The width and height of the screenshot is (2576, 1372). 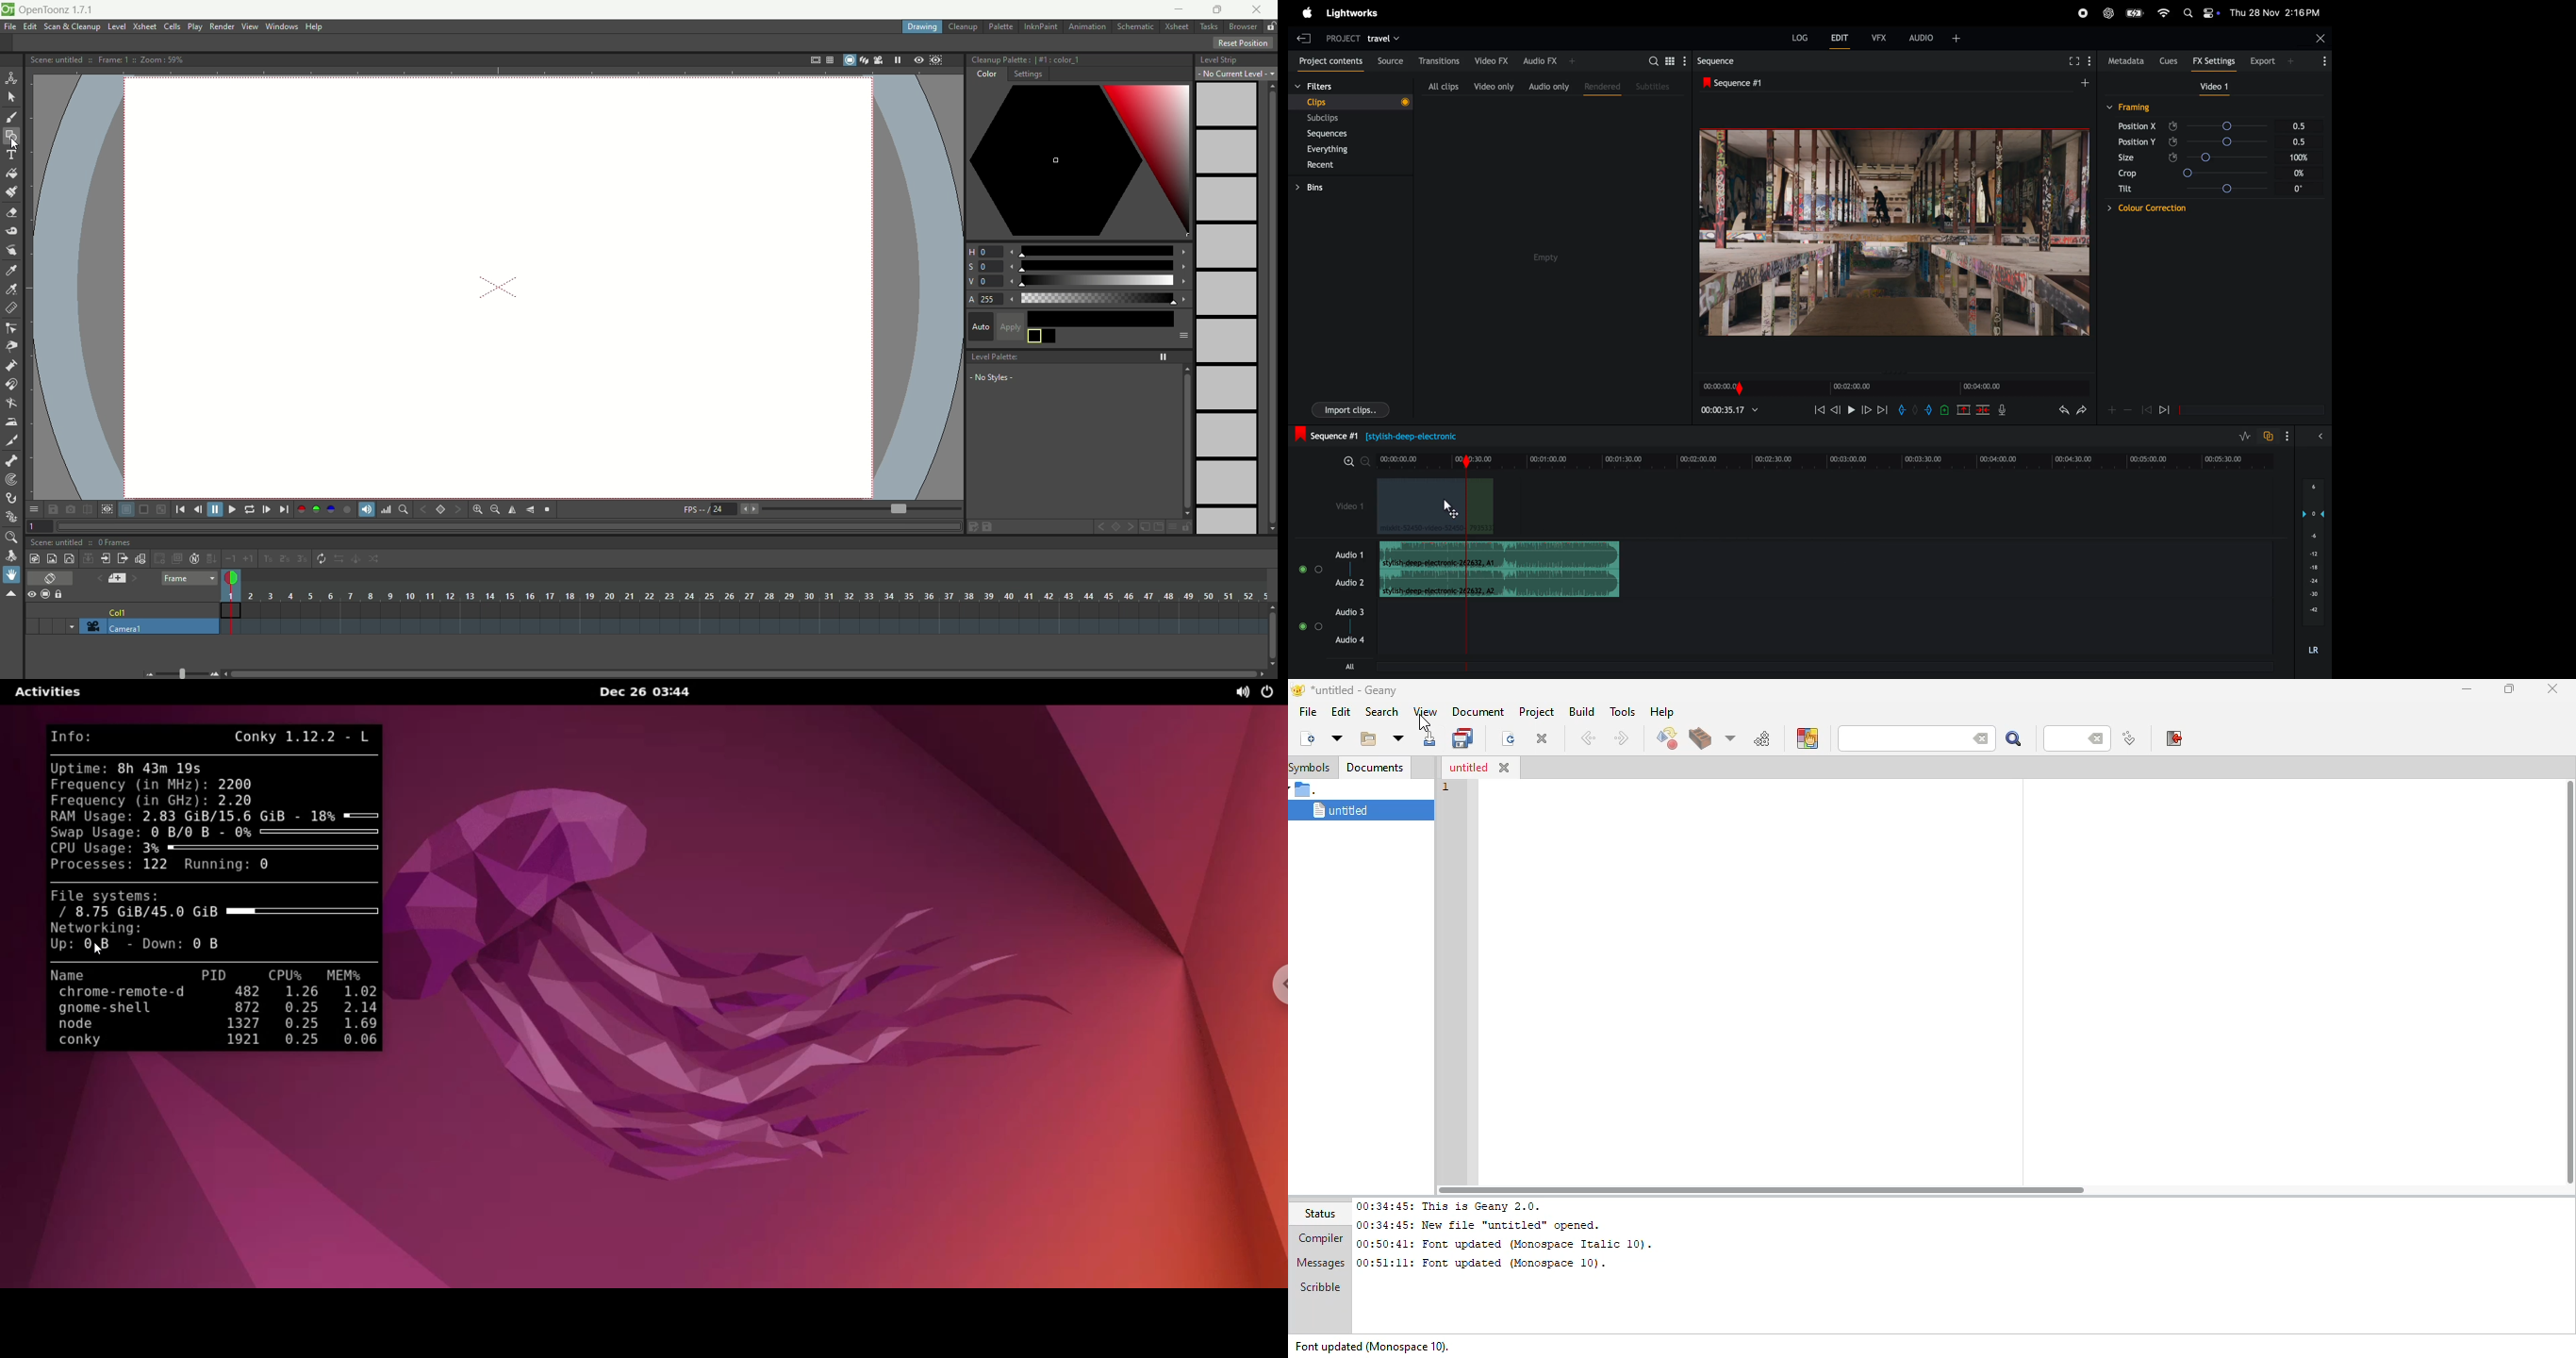 I want to click on back one frame, so click(x=1836, y=409).